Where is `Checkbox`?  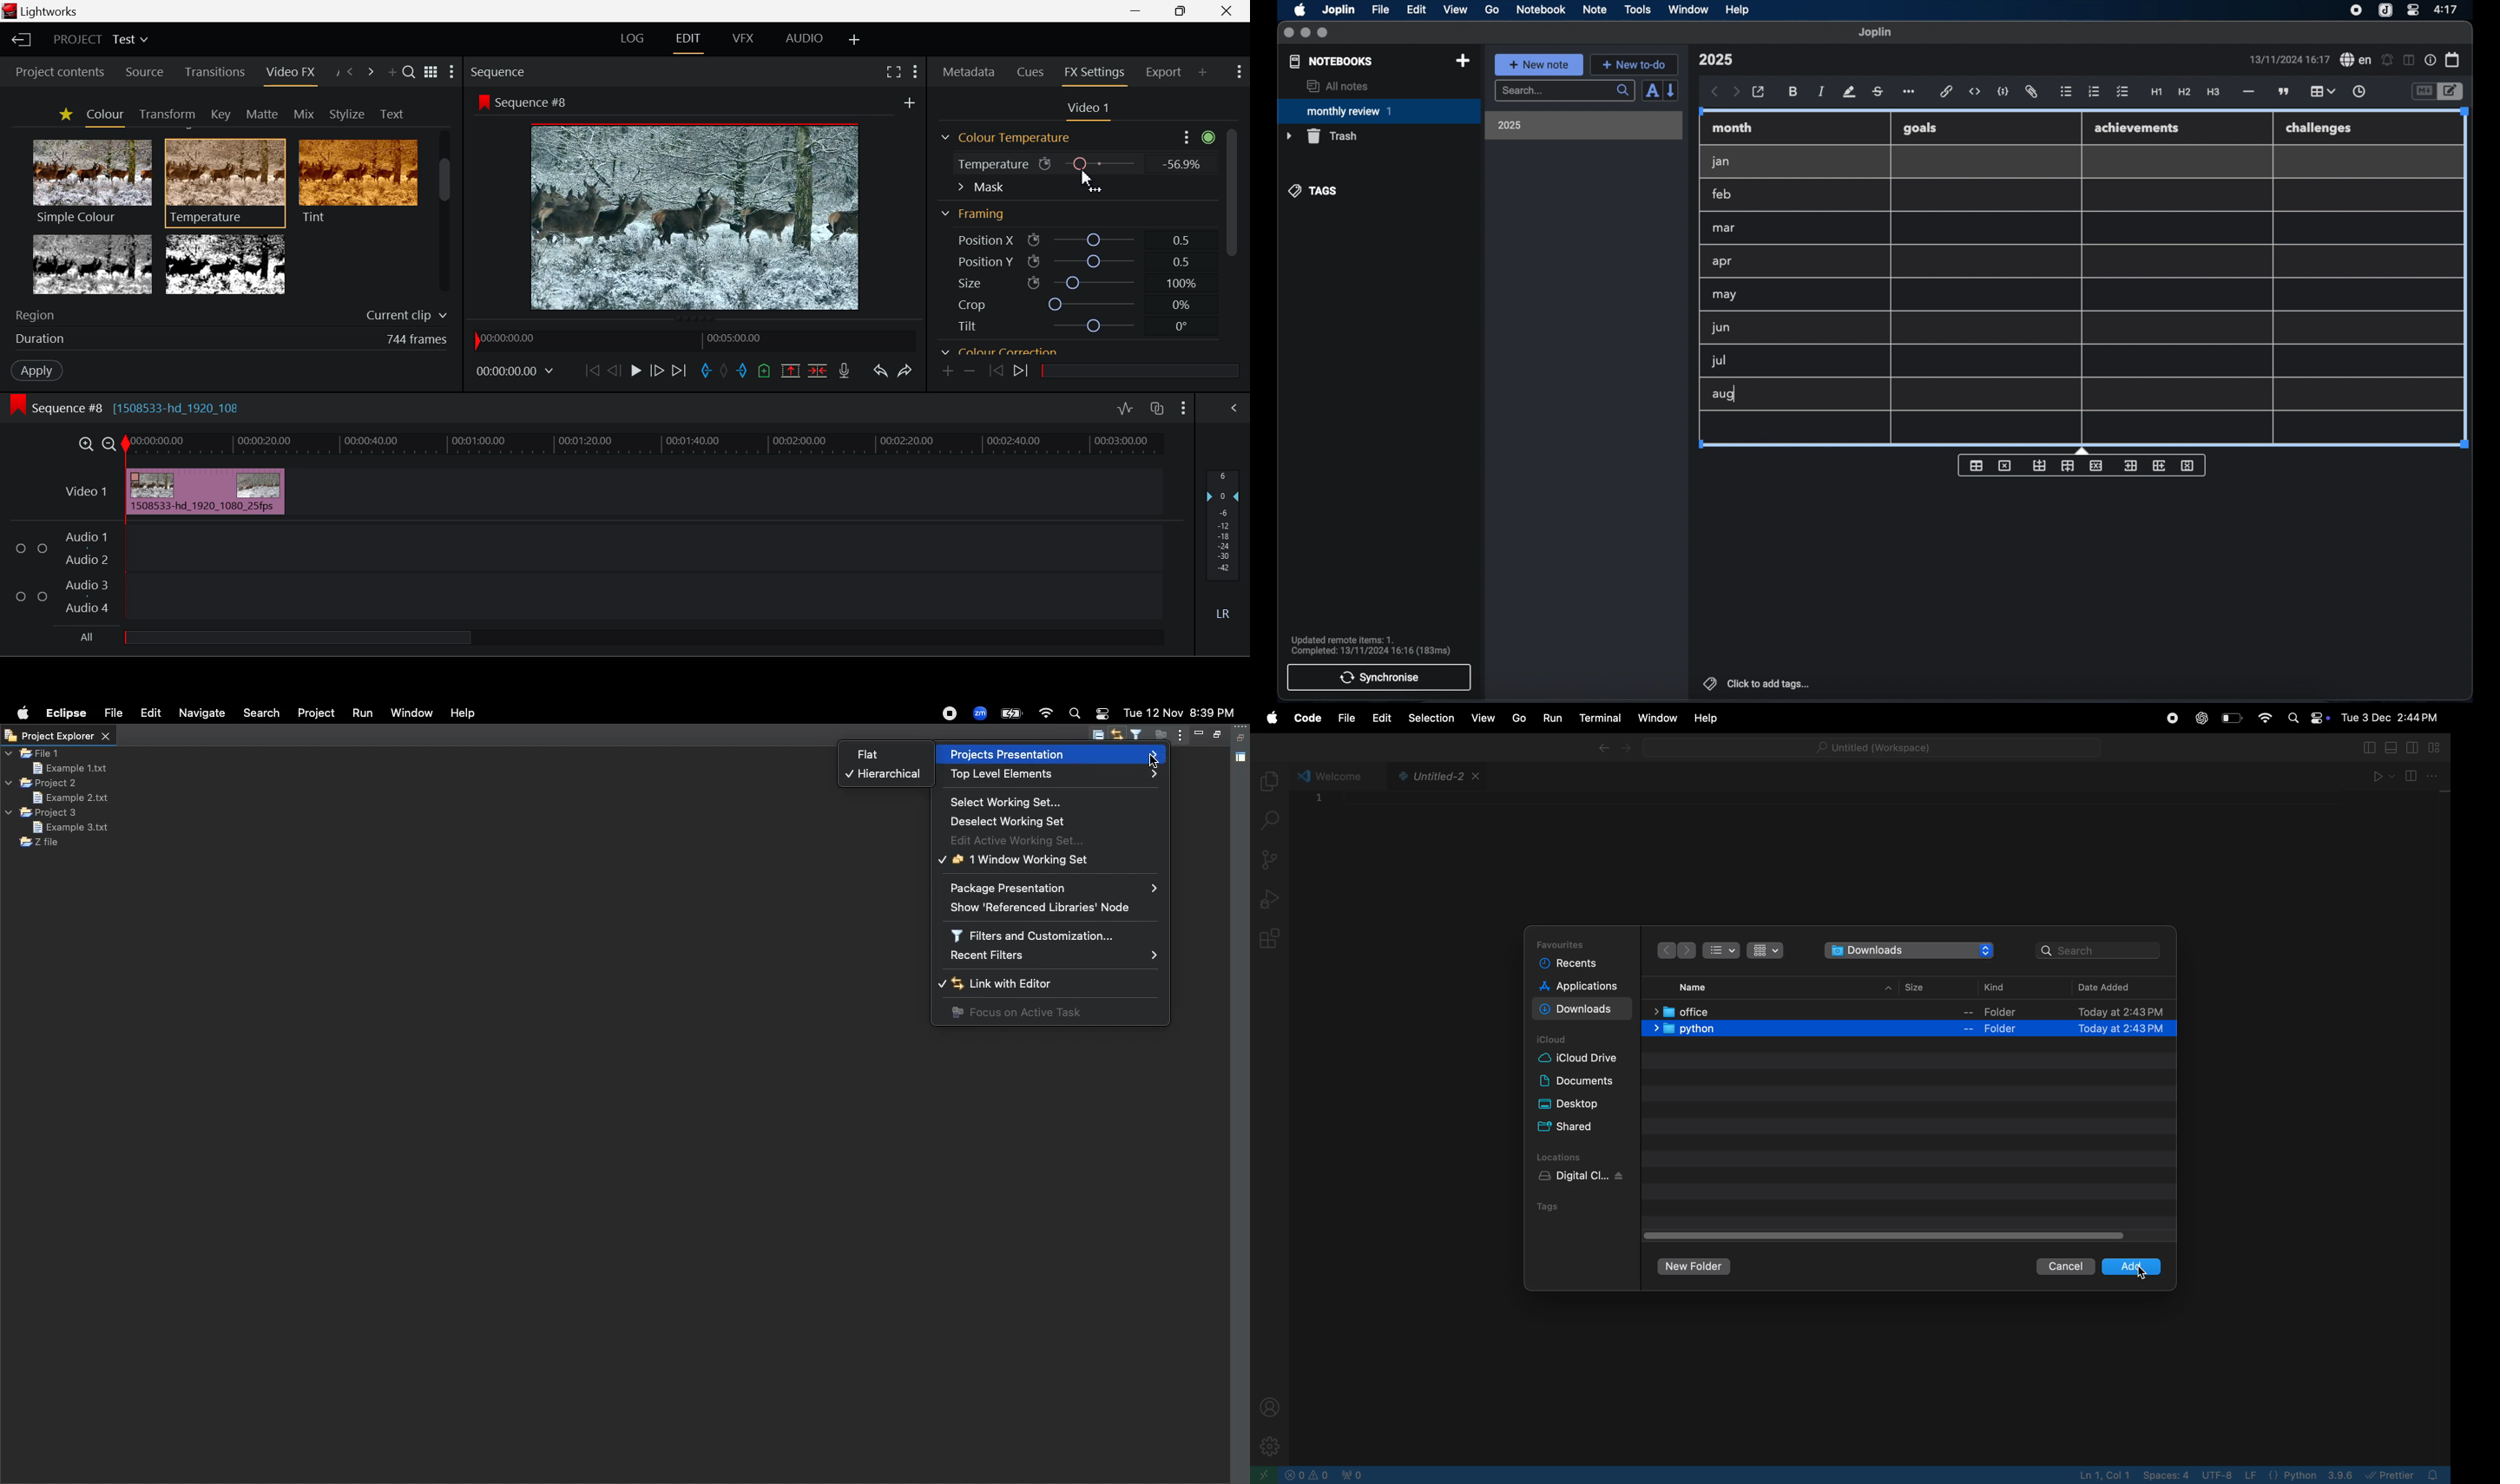
Checkbox is located at coordinates (43, 548).